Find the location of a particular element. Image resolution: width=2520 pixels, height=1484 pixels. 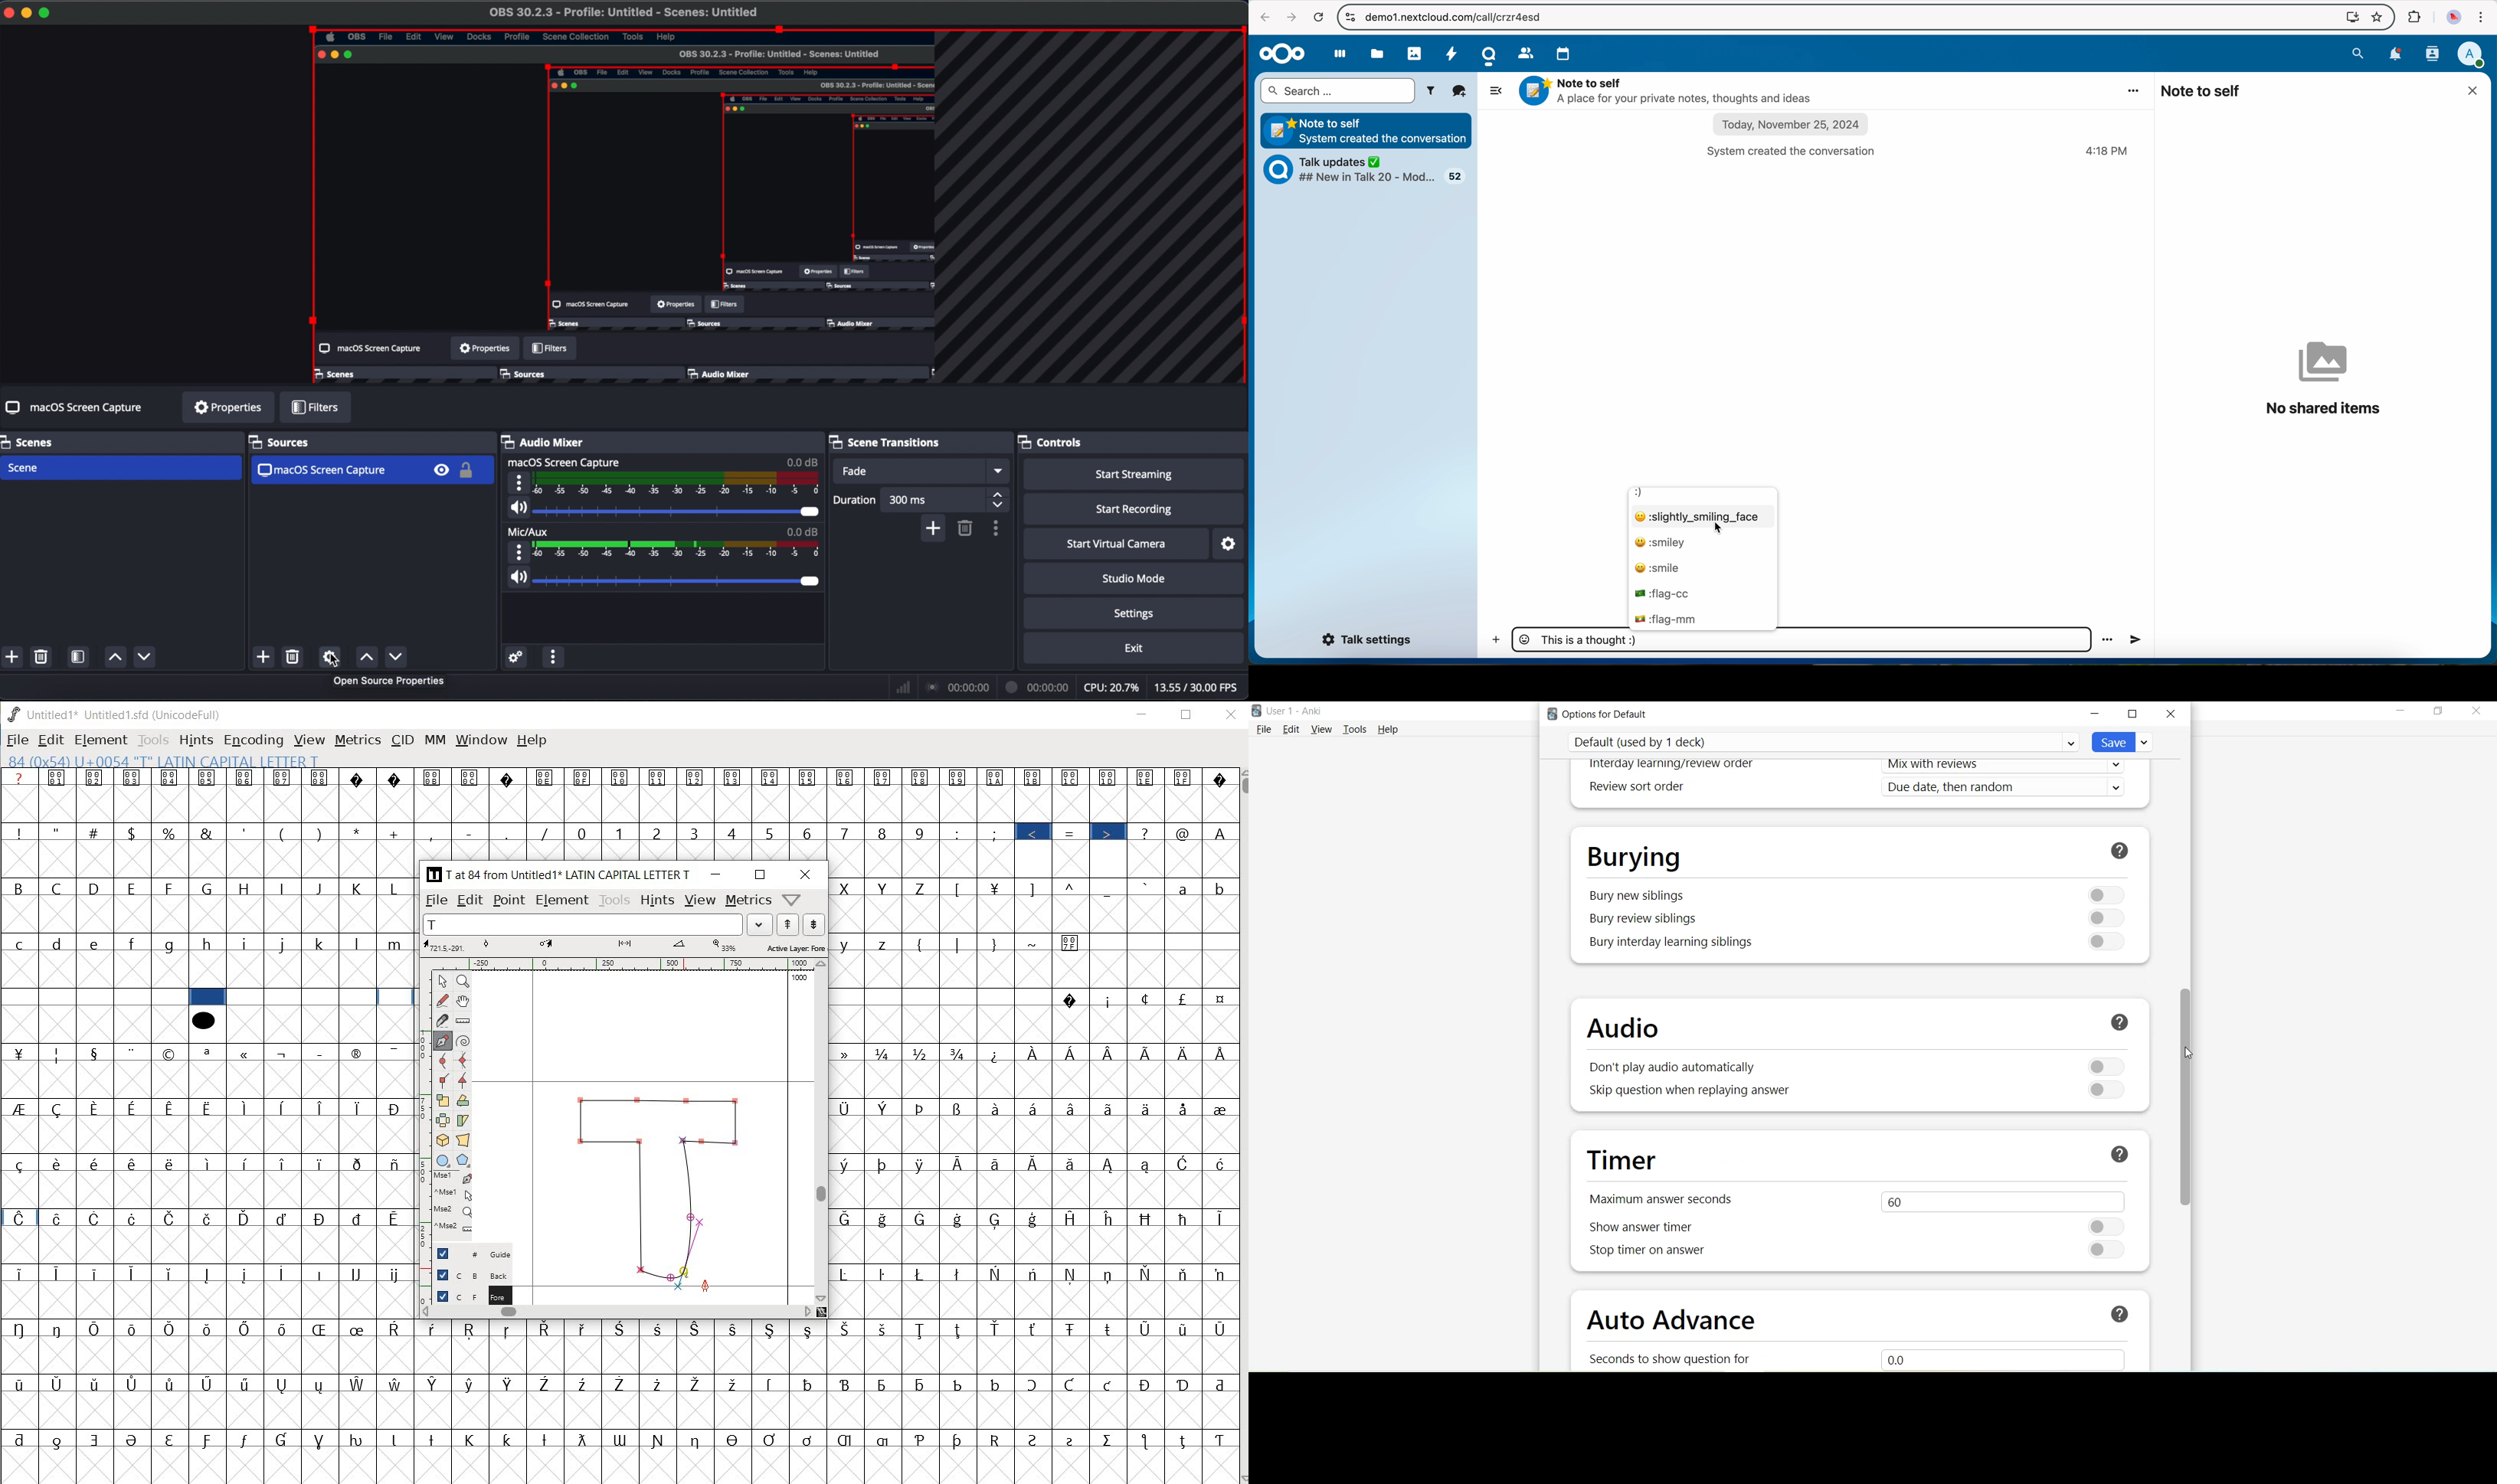

Symbol is located at coordinates (209, 1218).